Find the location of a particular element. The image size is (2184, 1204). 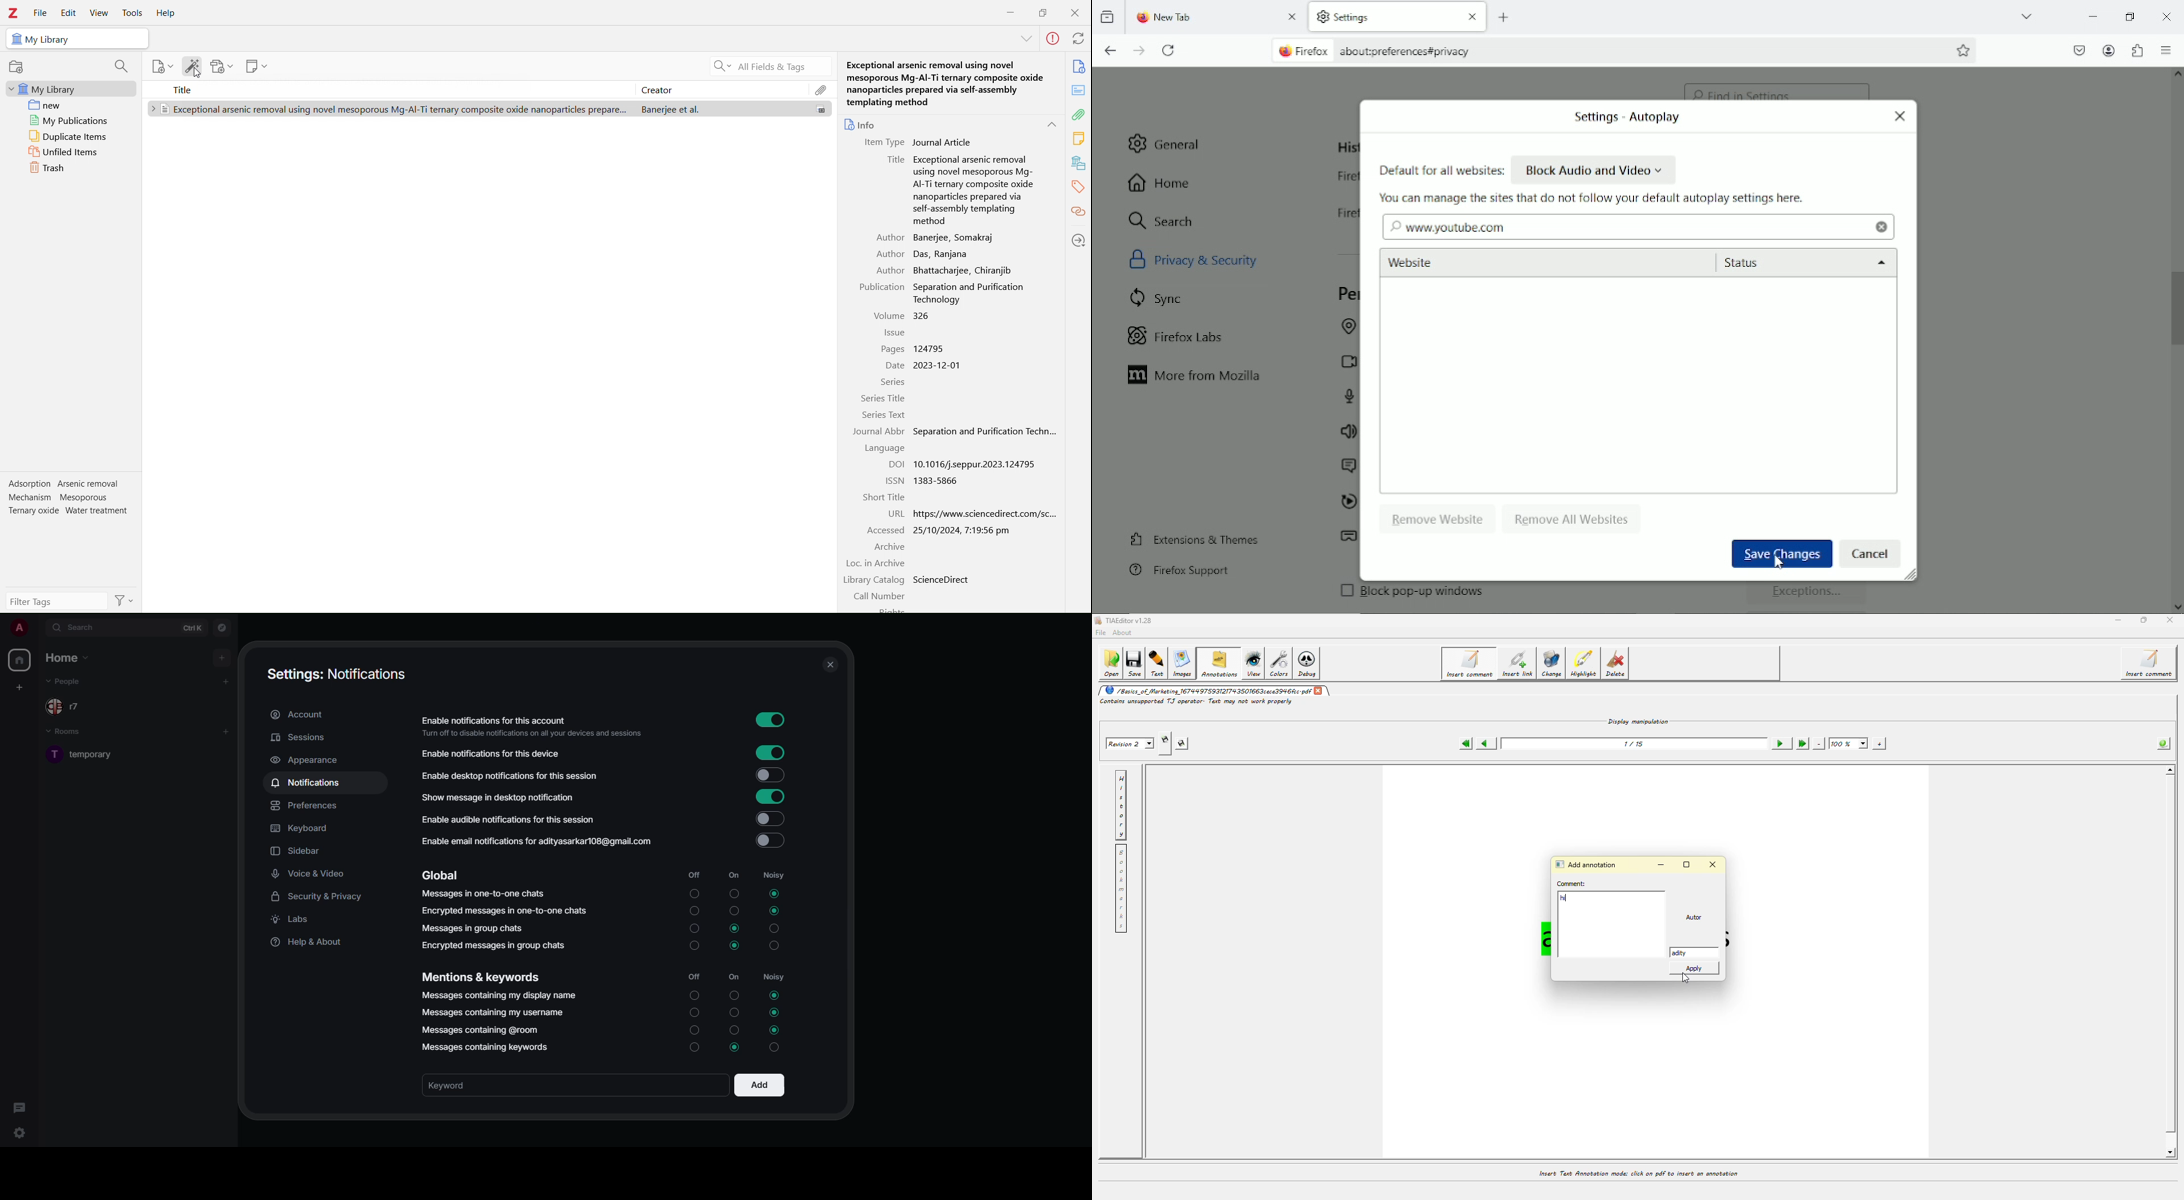

speaker selection is located at coordinates (1348, 433).